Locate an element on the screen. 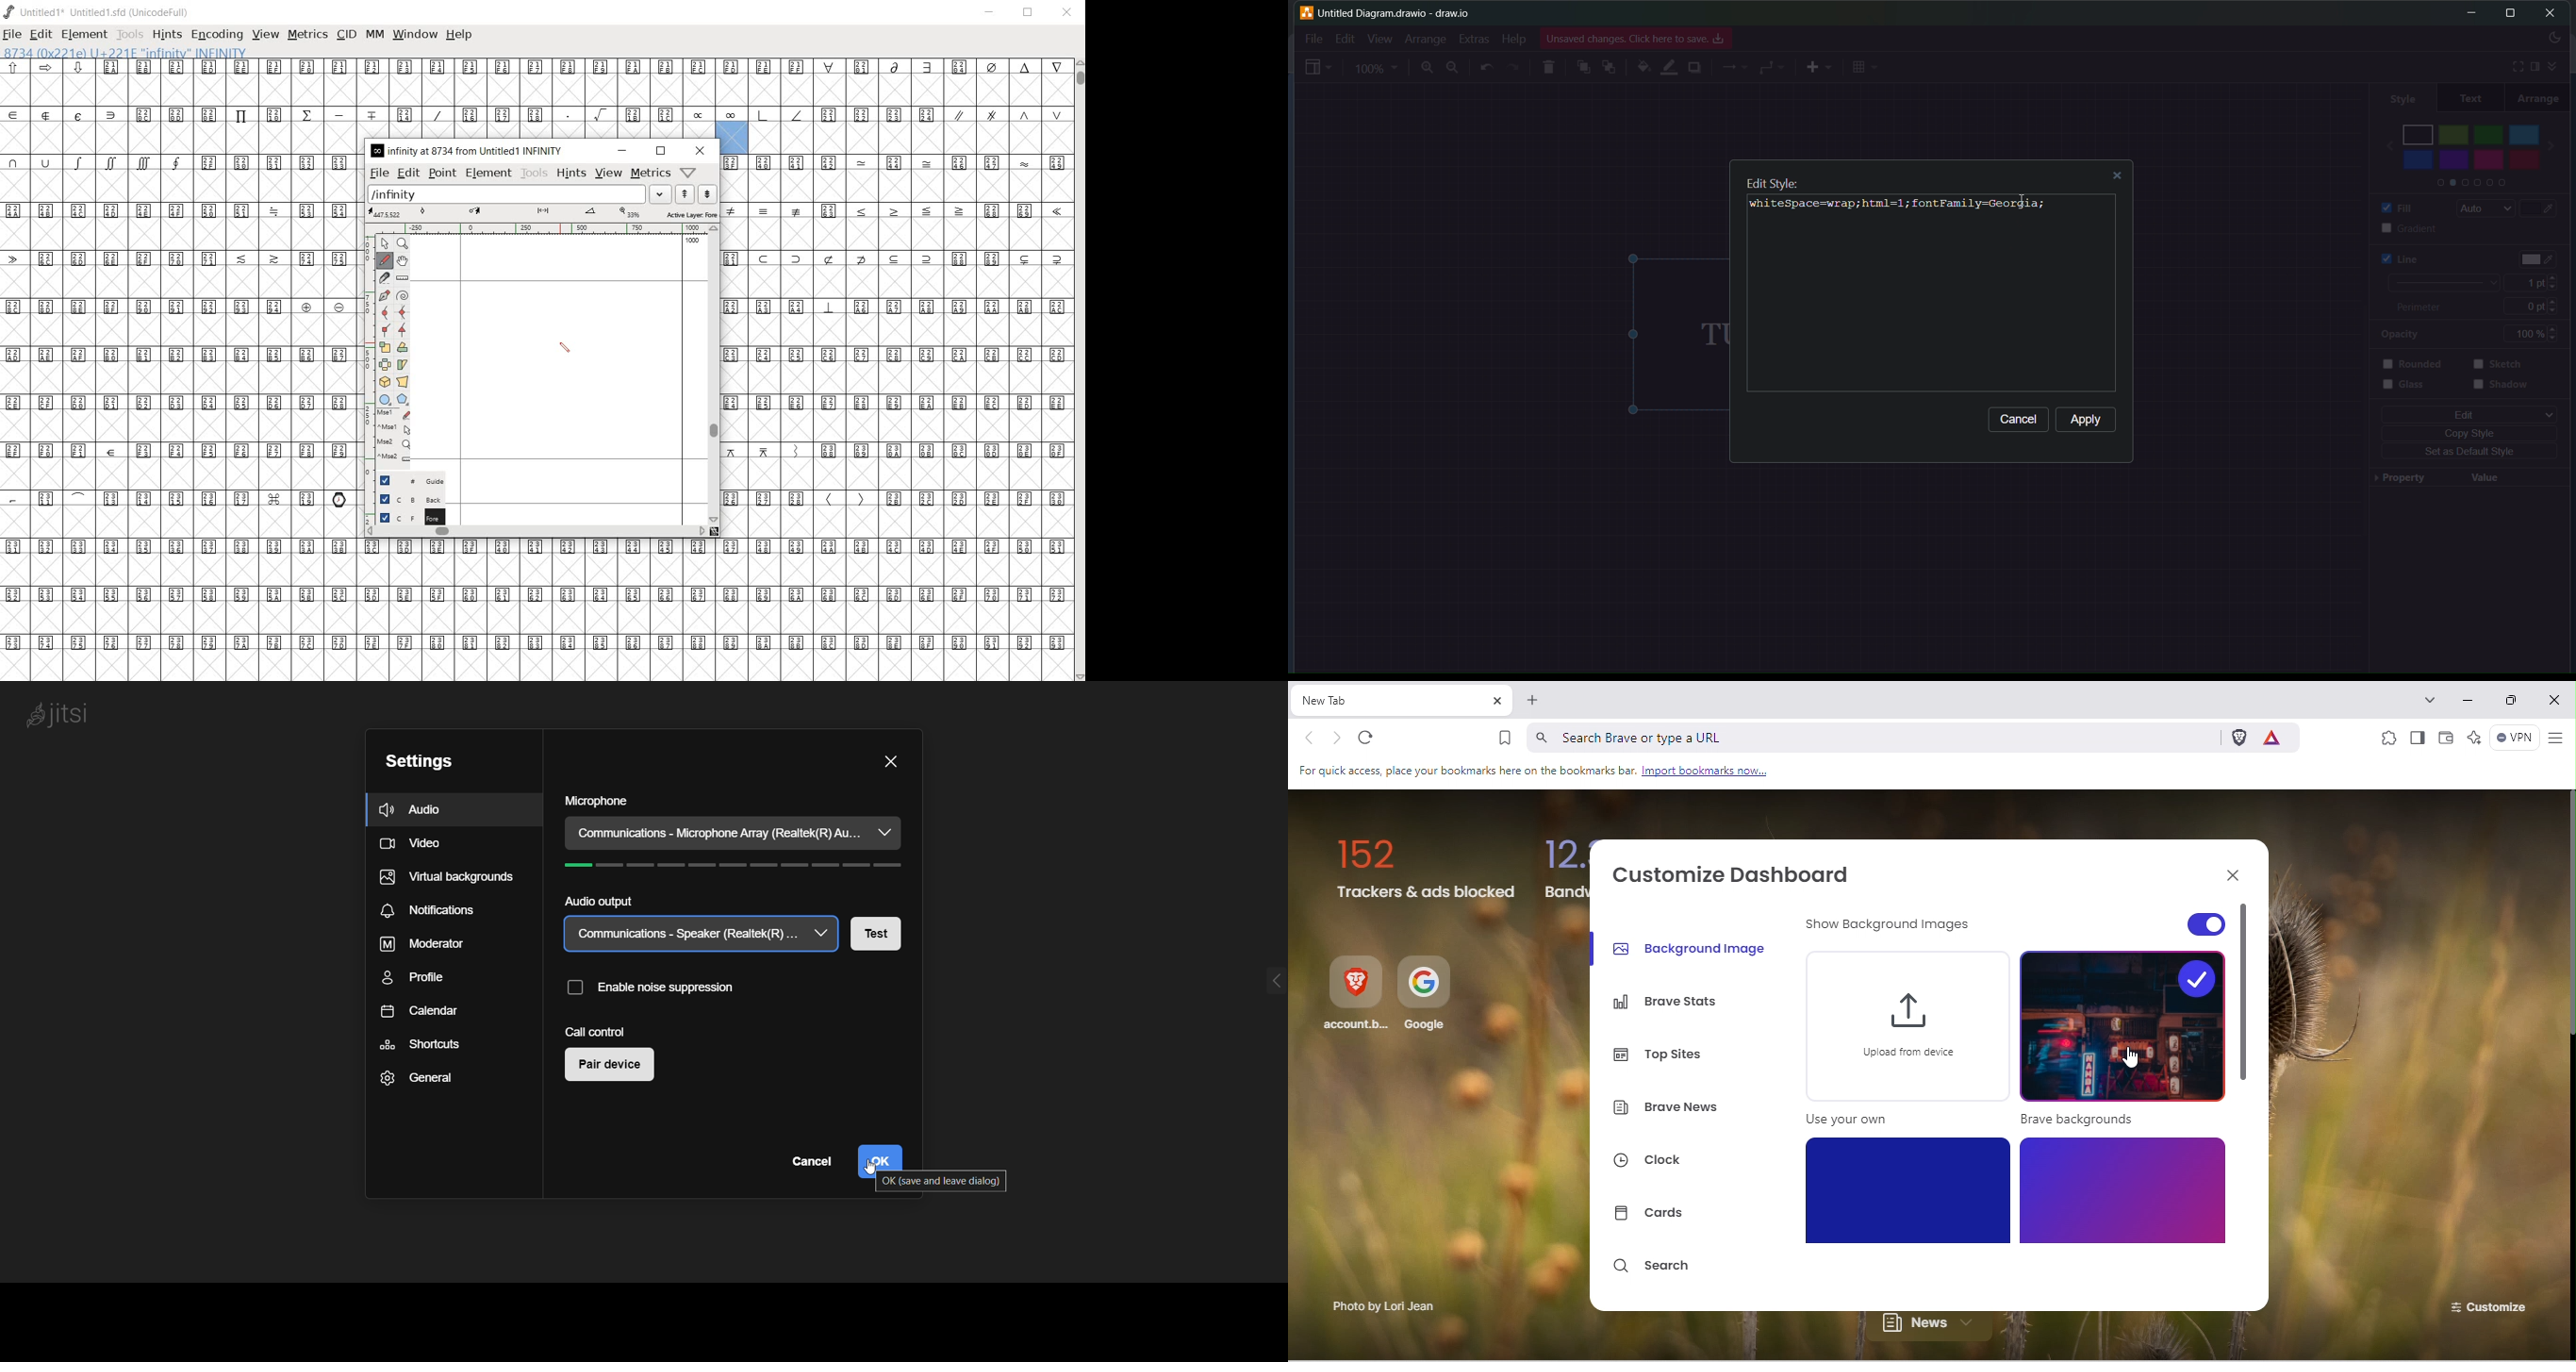 Image resolution: width=2576 pixels, height=1372 pixels. enable noise suppression is located at coordinates (655, 992).